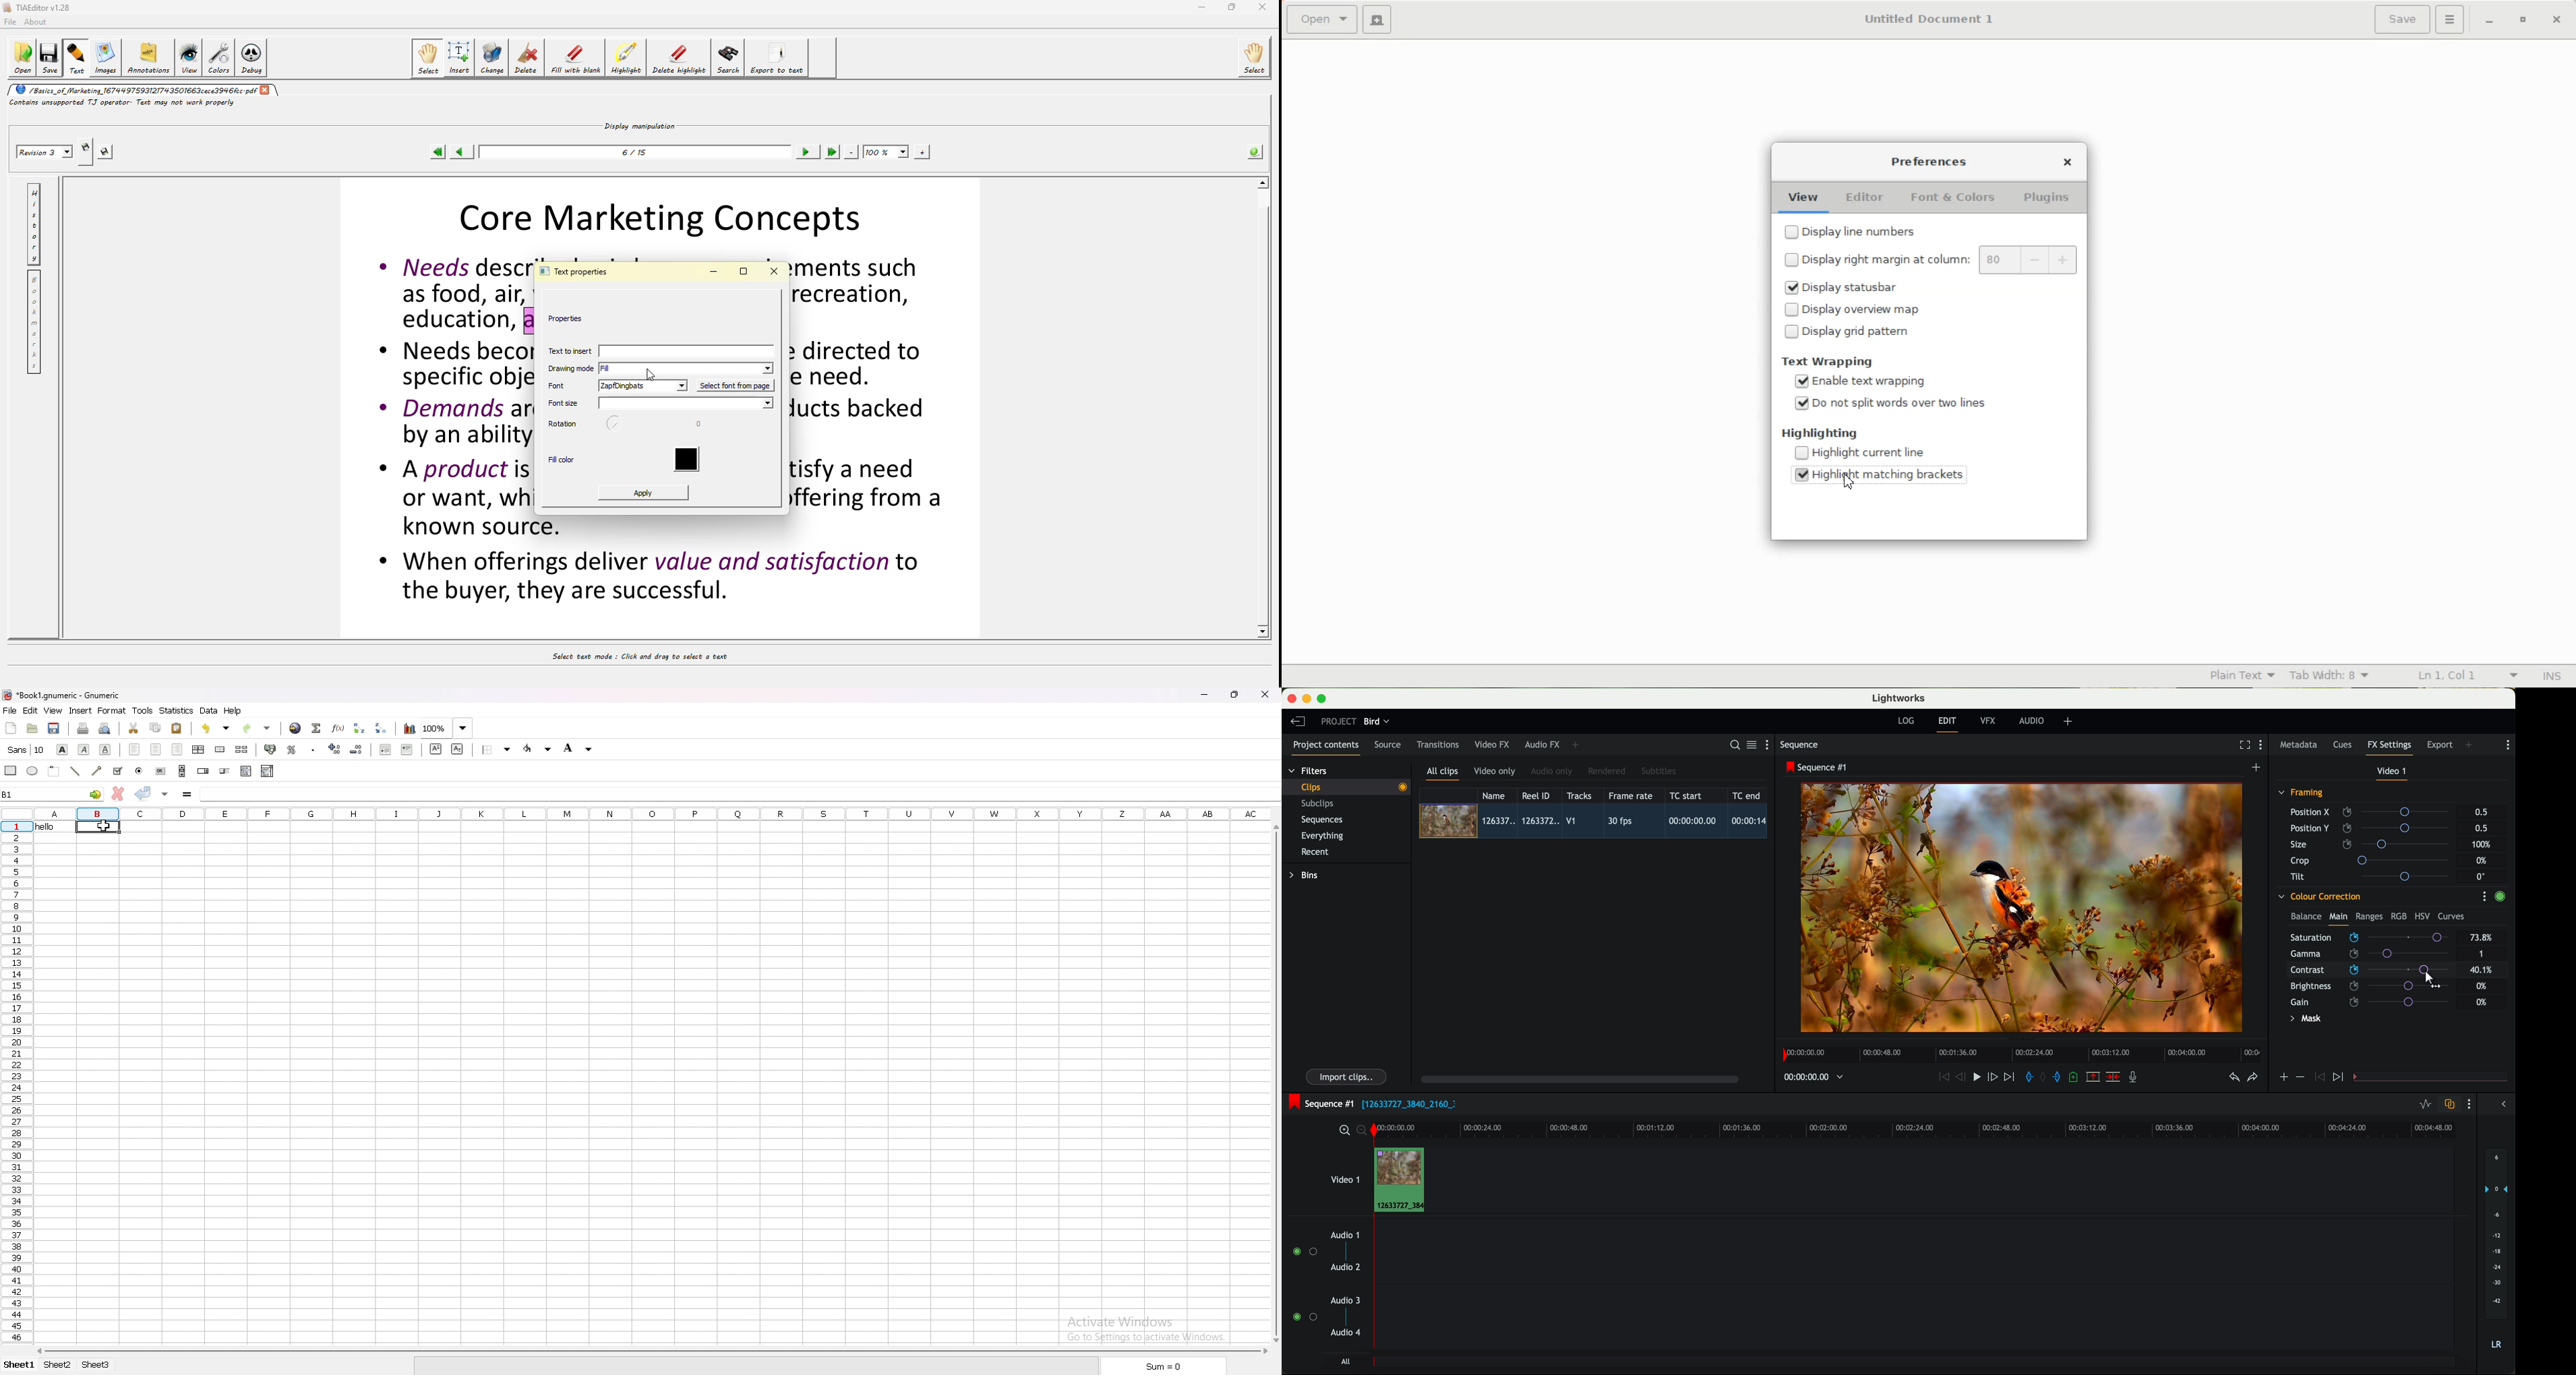  Describe the element at coordinates (2065, 261) in the screenshot. I see `Increase` at that location.